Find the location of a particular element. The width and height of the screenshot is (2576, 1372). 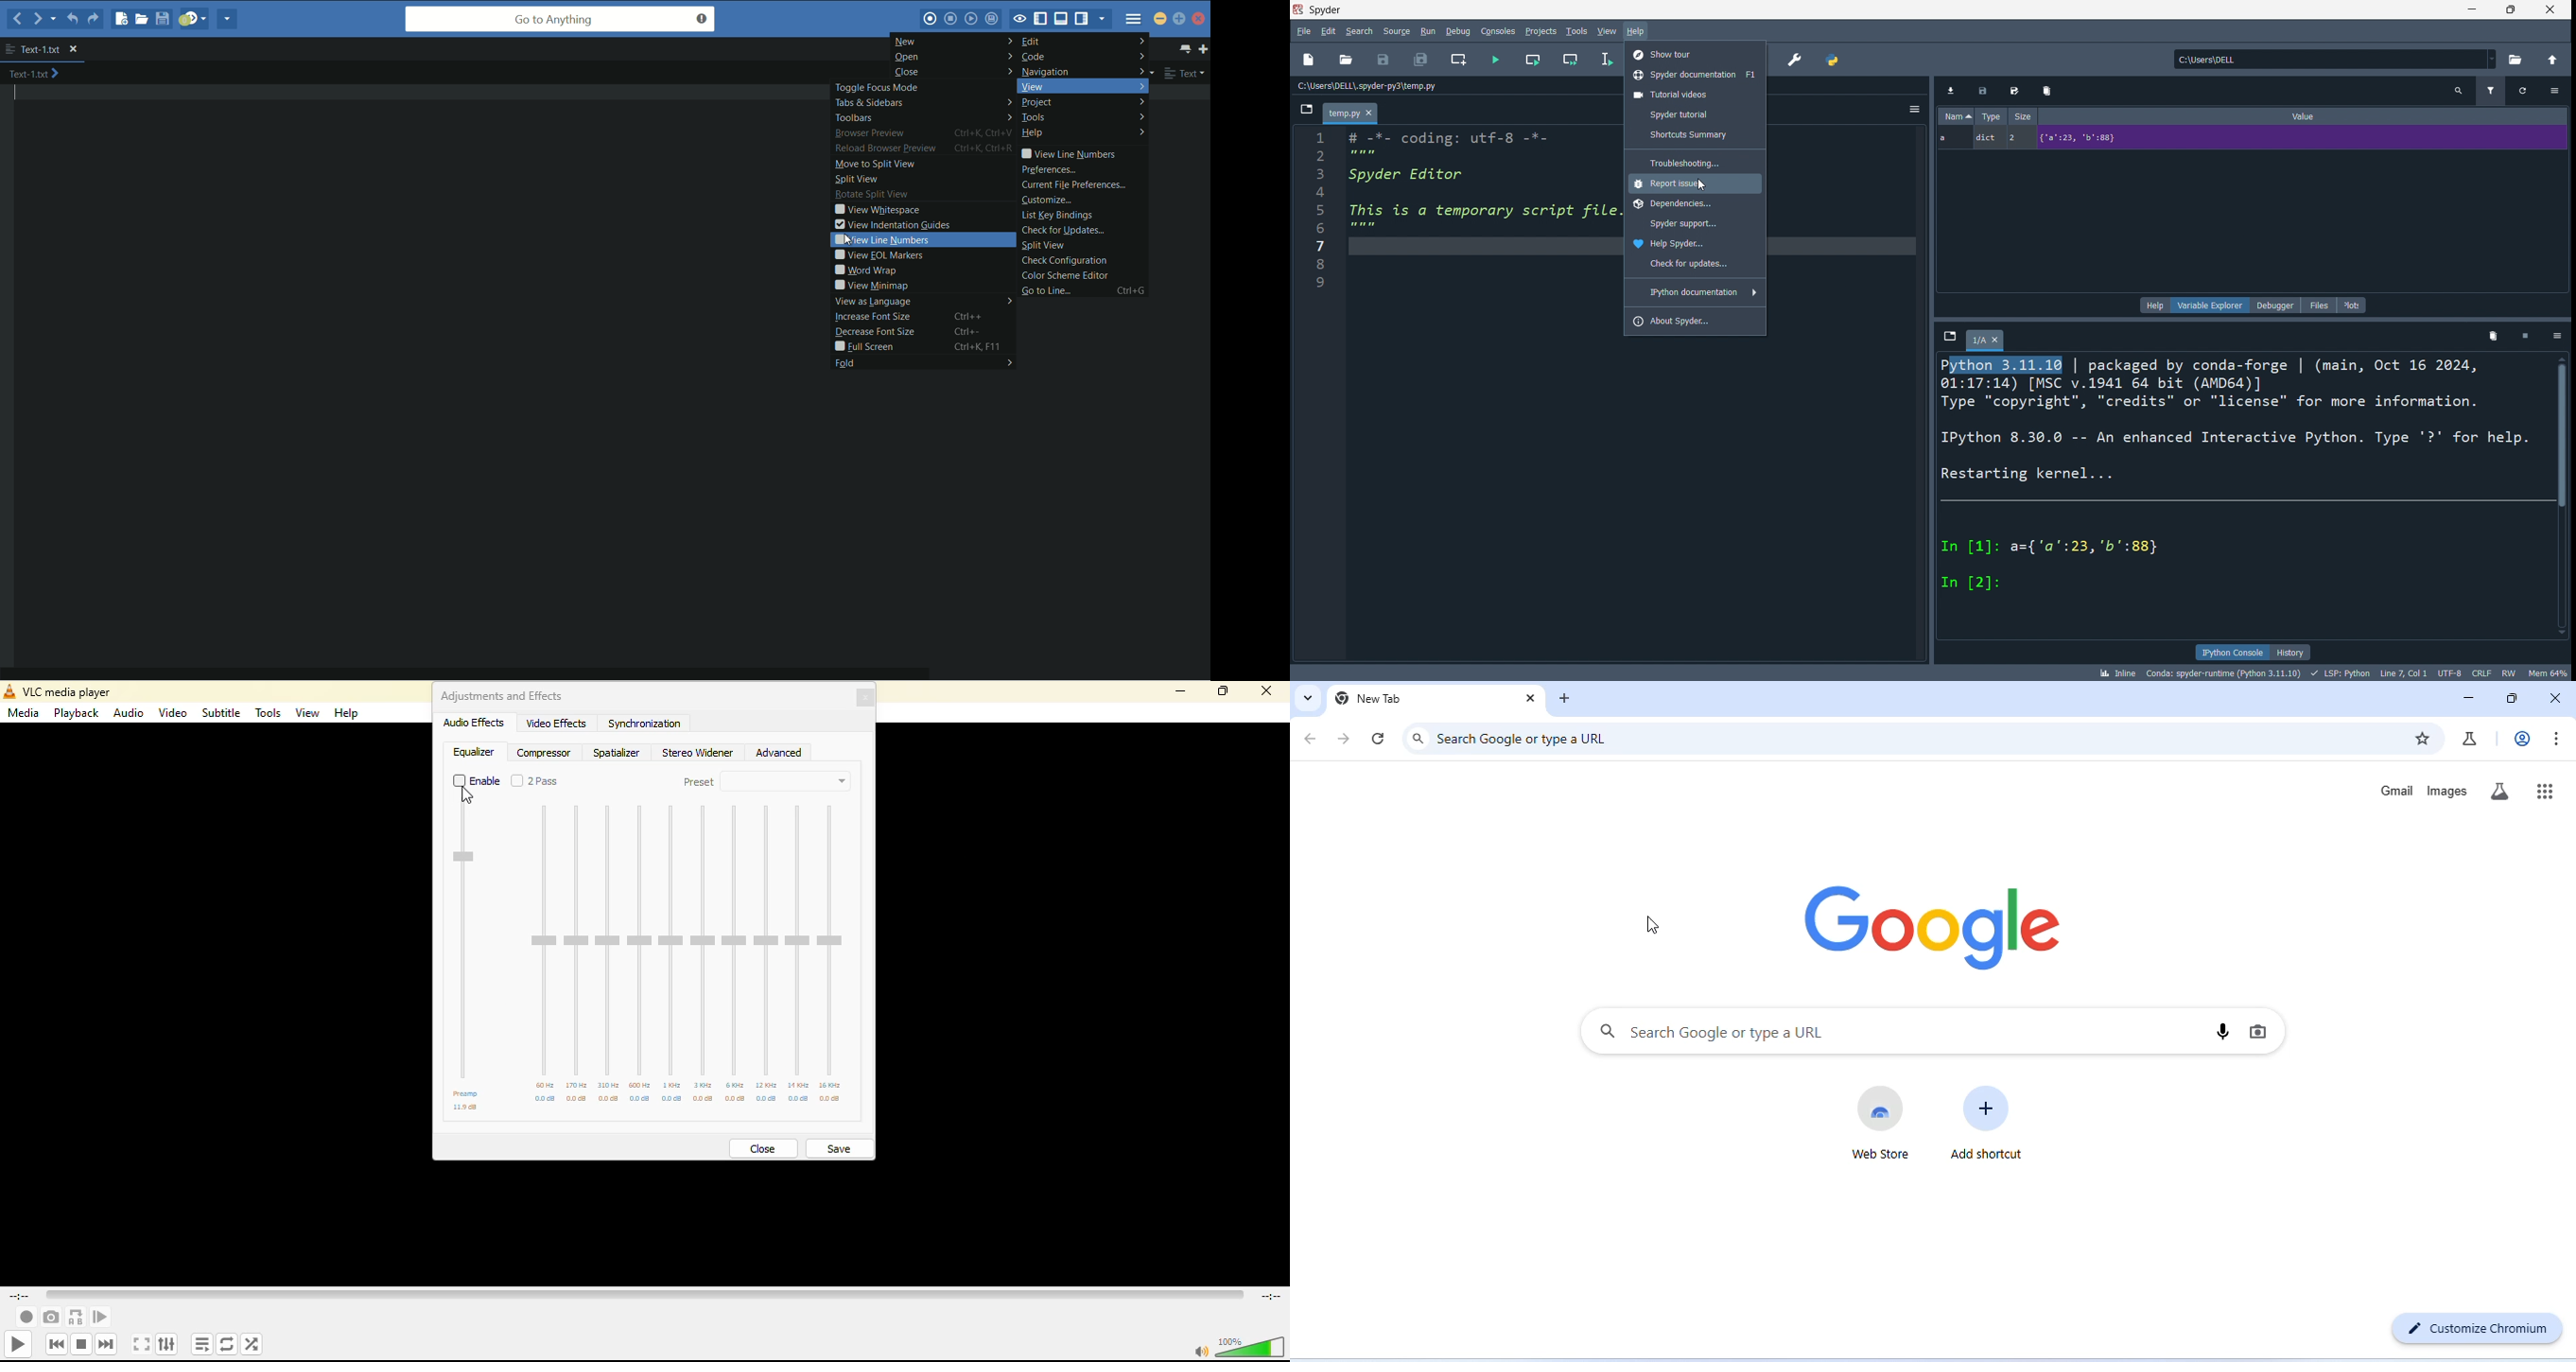

files is located at coordinates (2321, 304).